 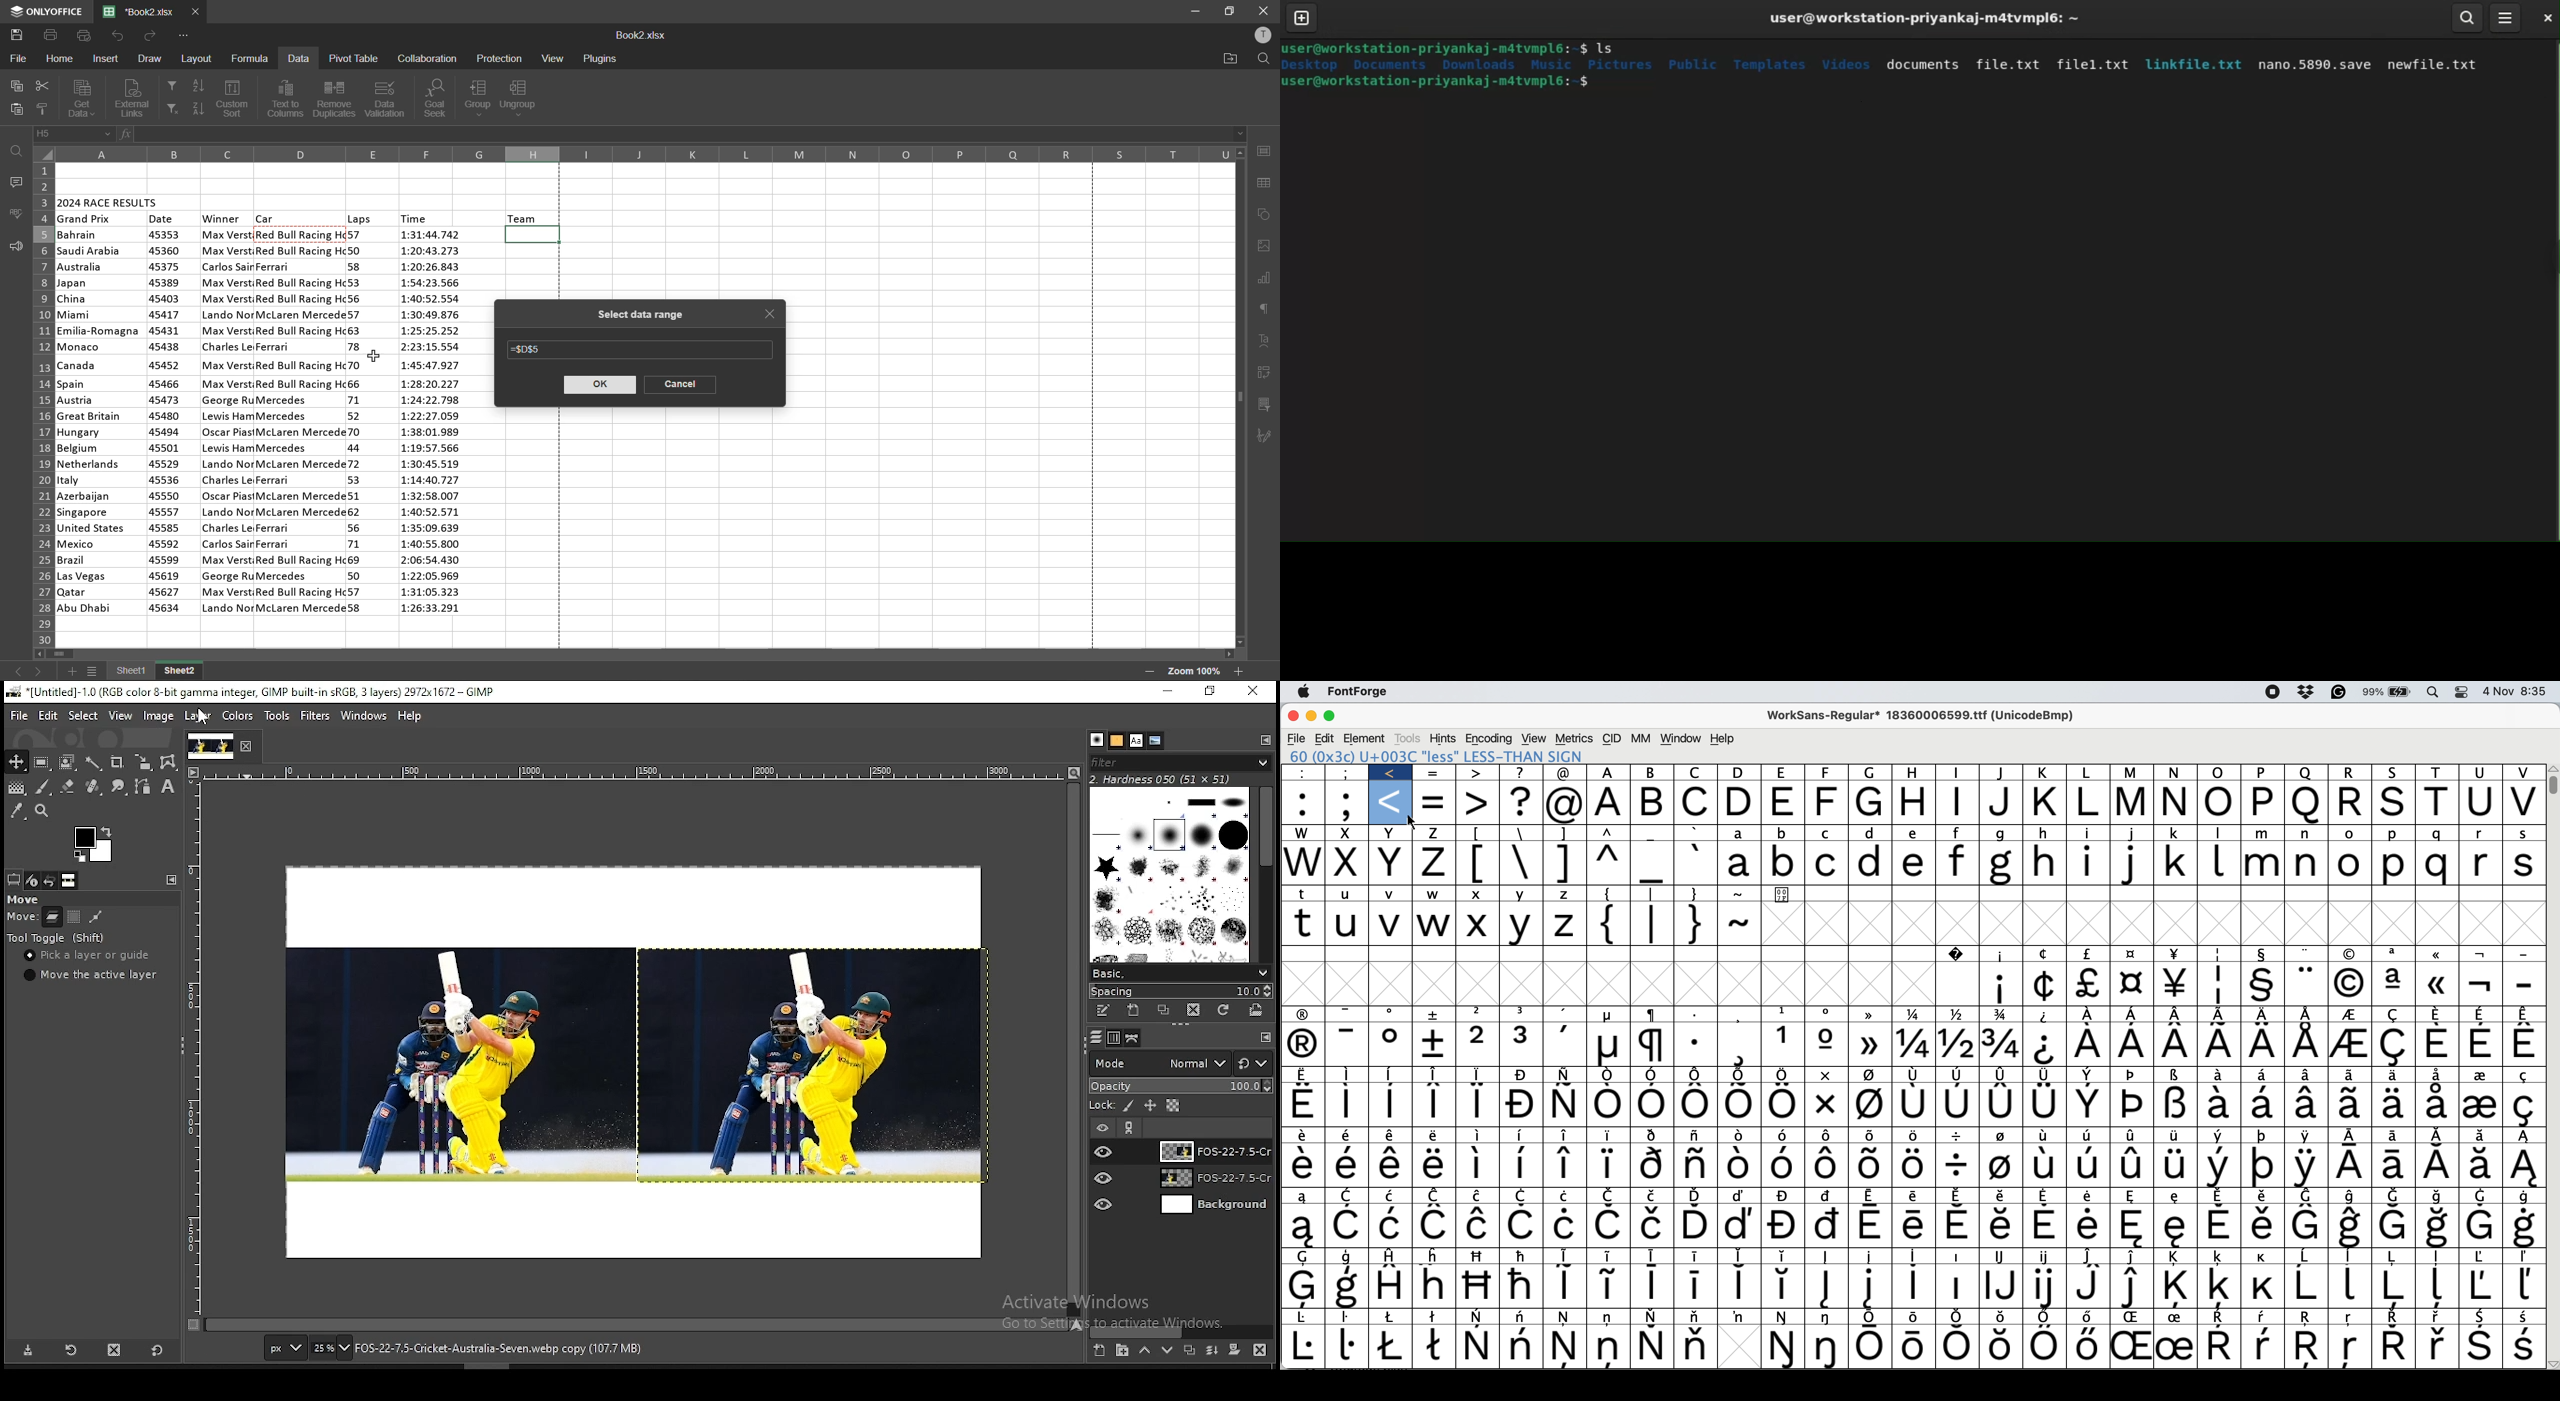 I want to click on z, so click(x=1435, y=835).